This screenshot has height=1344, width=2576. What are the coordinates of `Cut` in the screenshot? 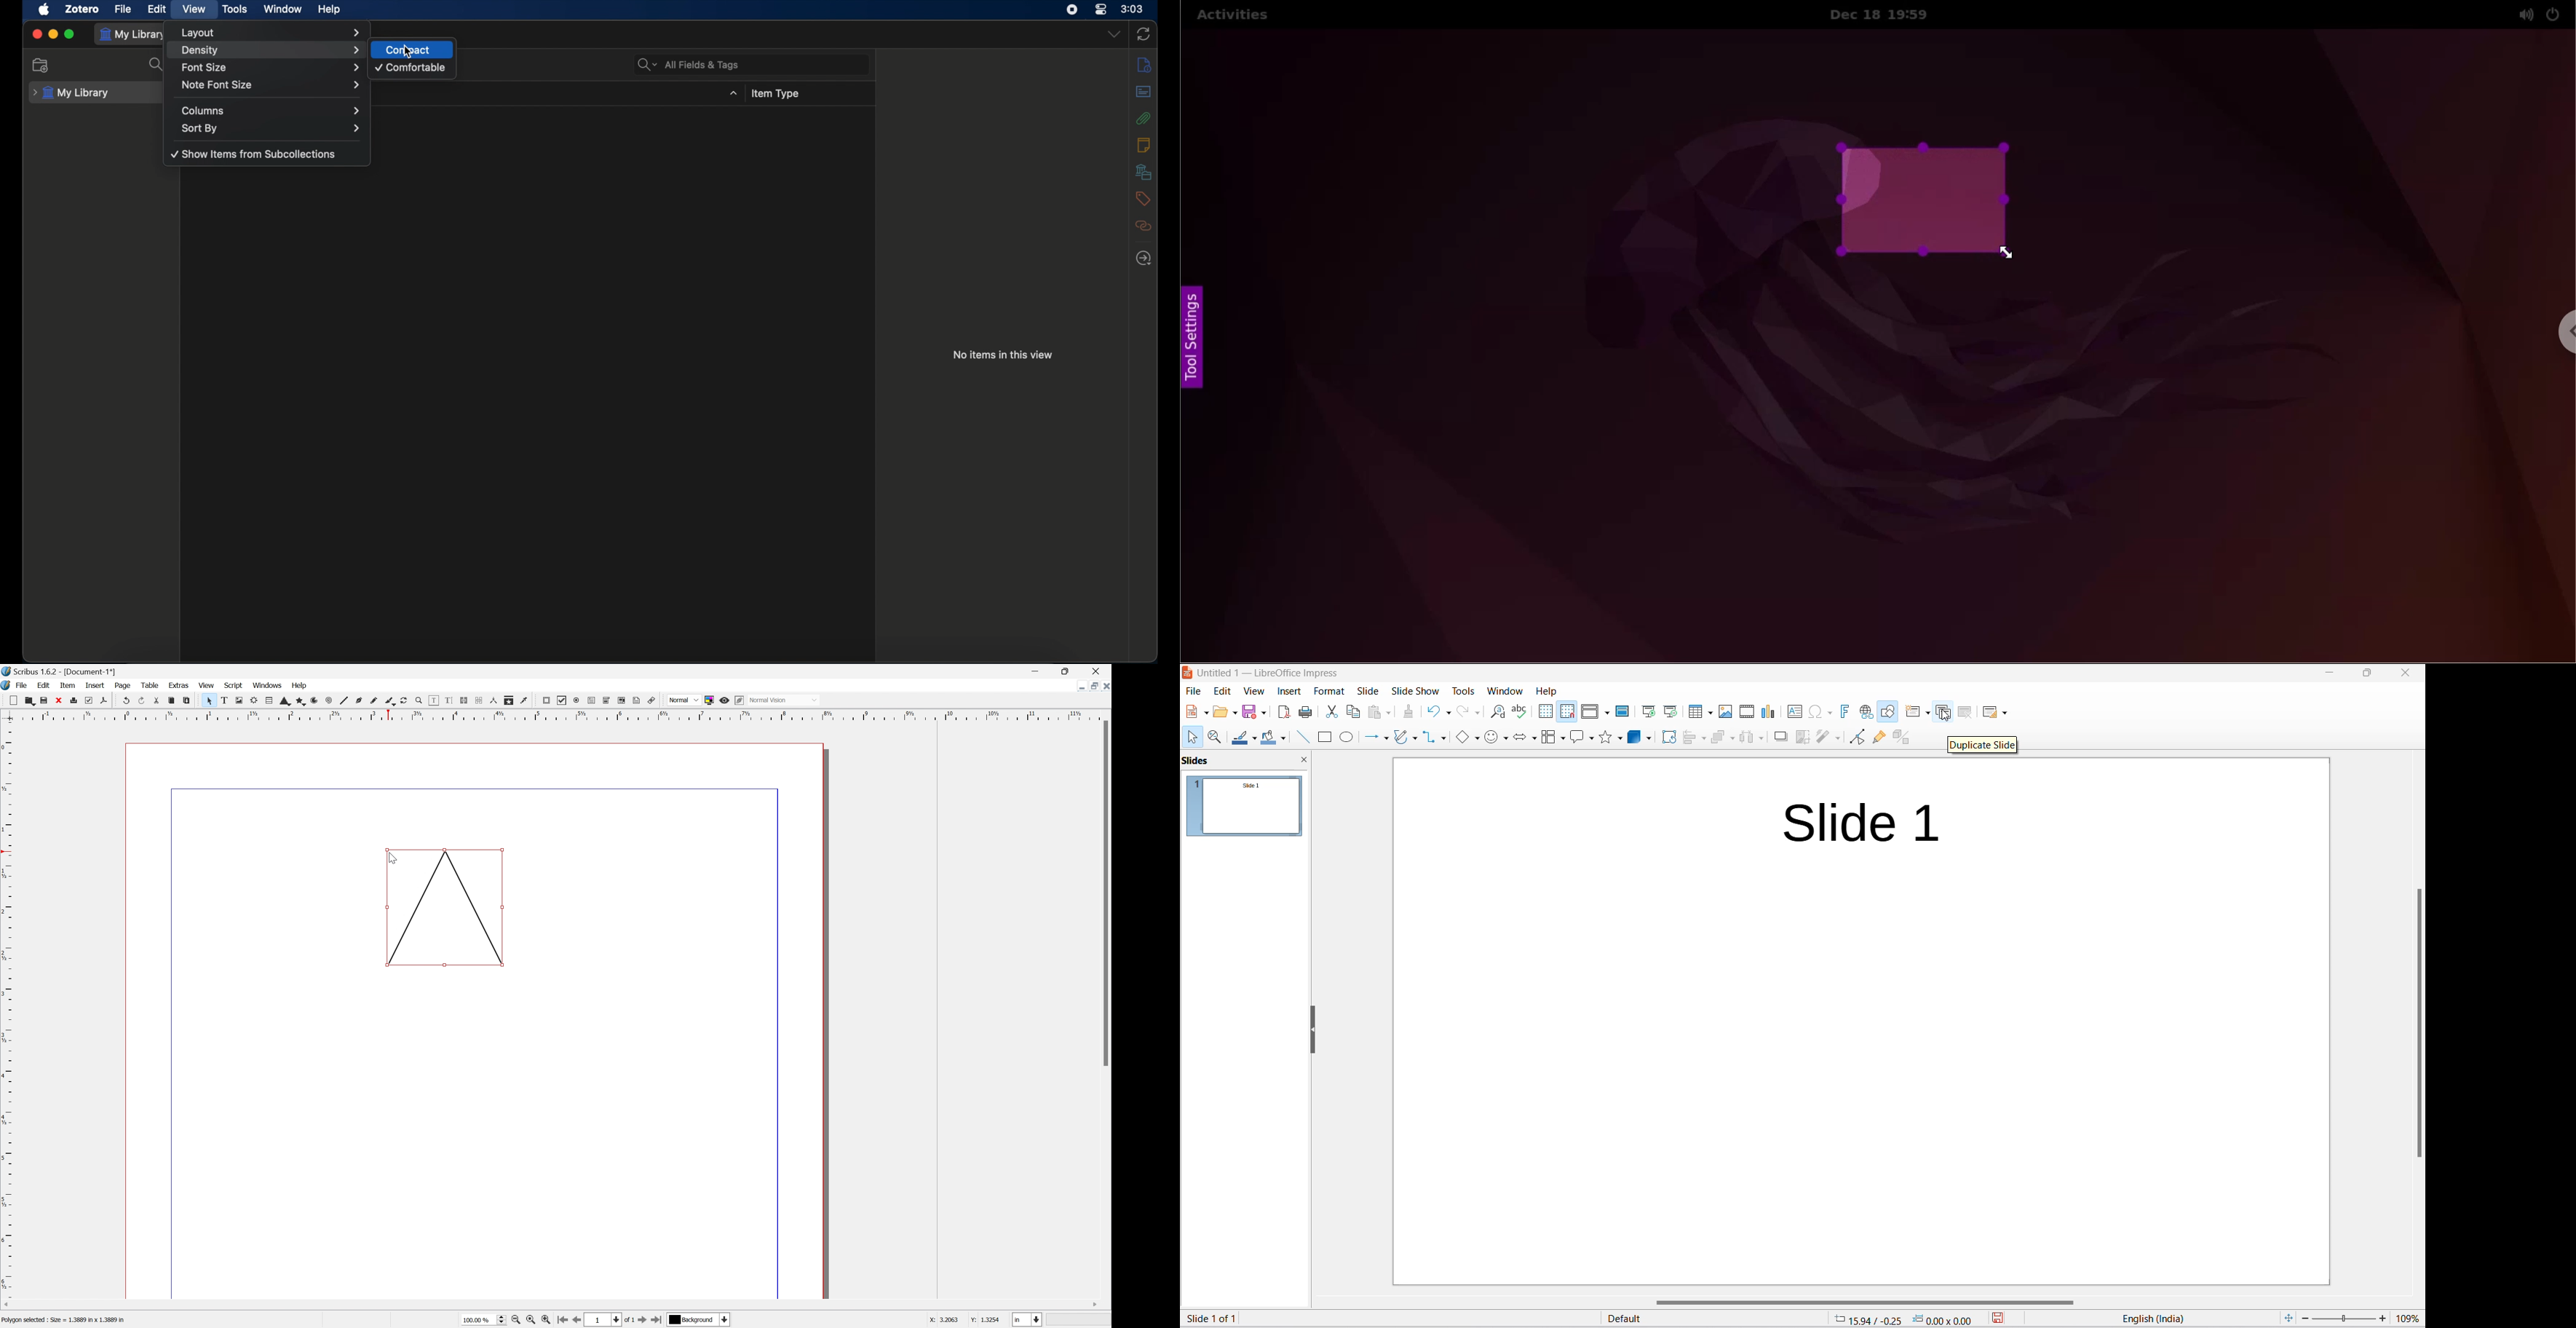 It's located at (155, 701).